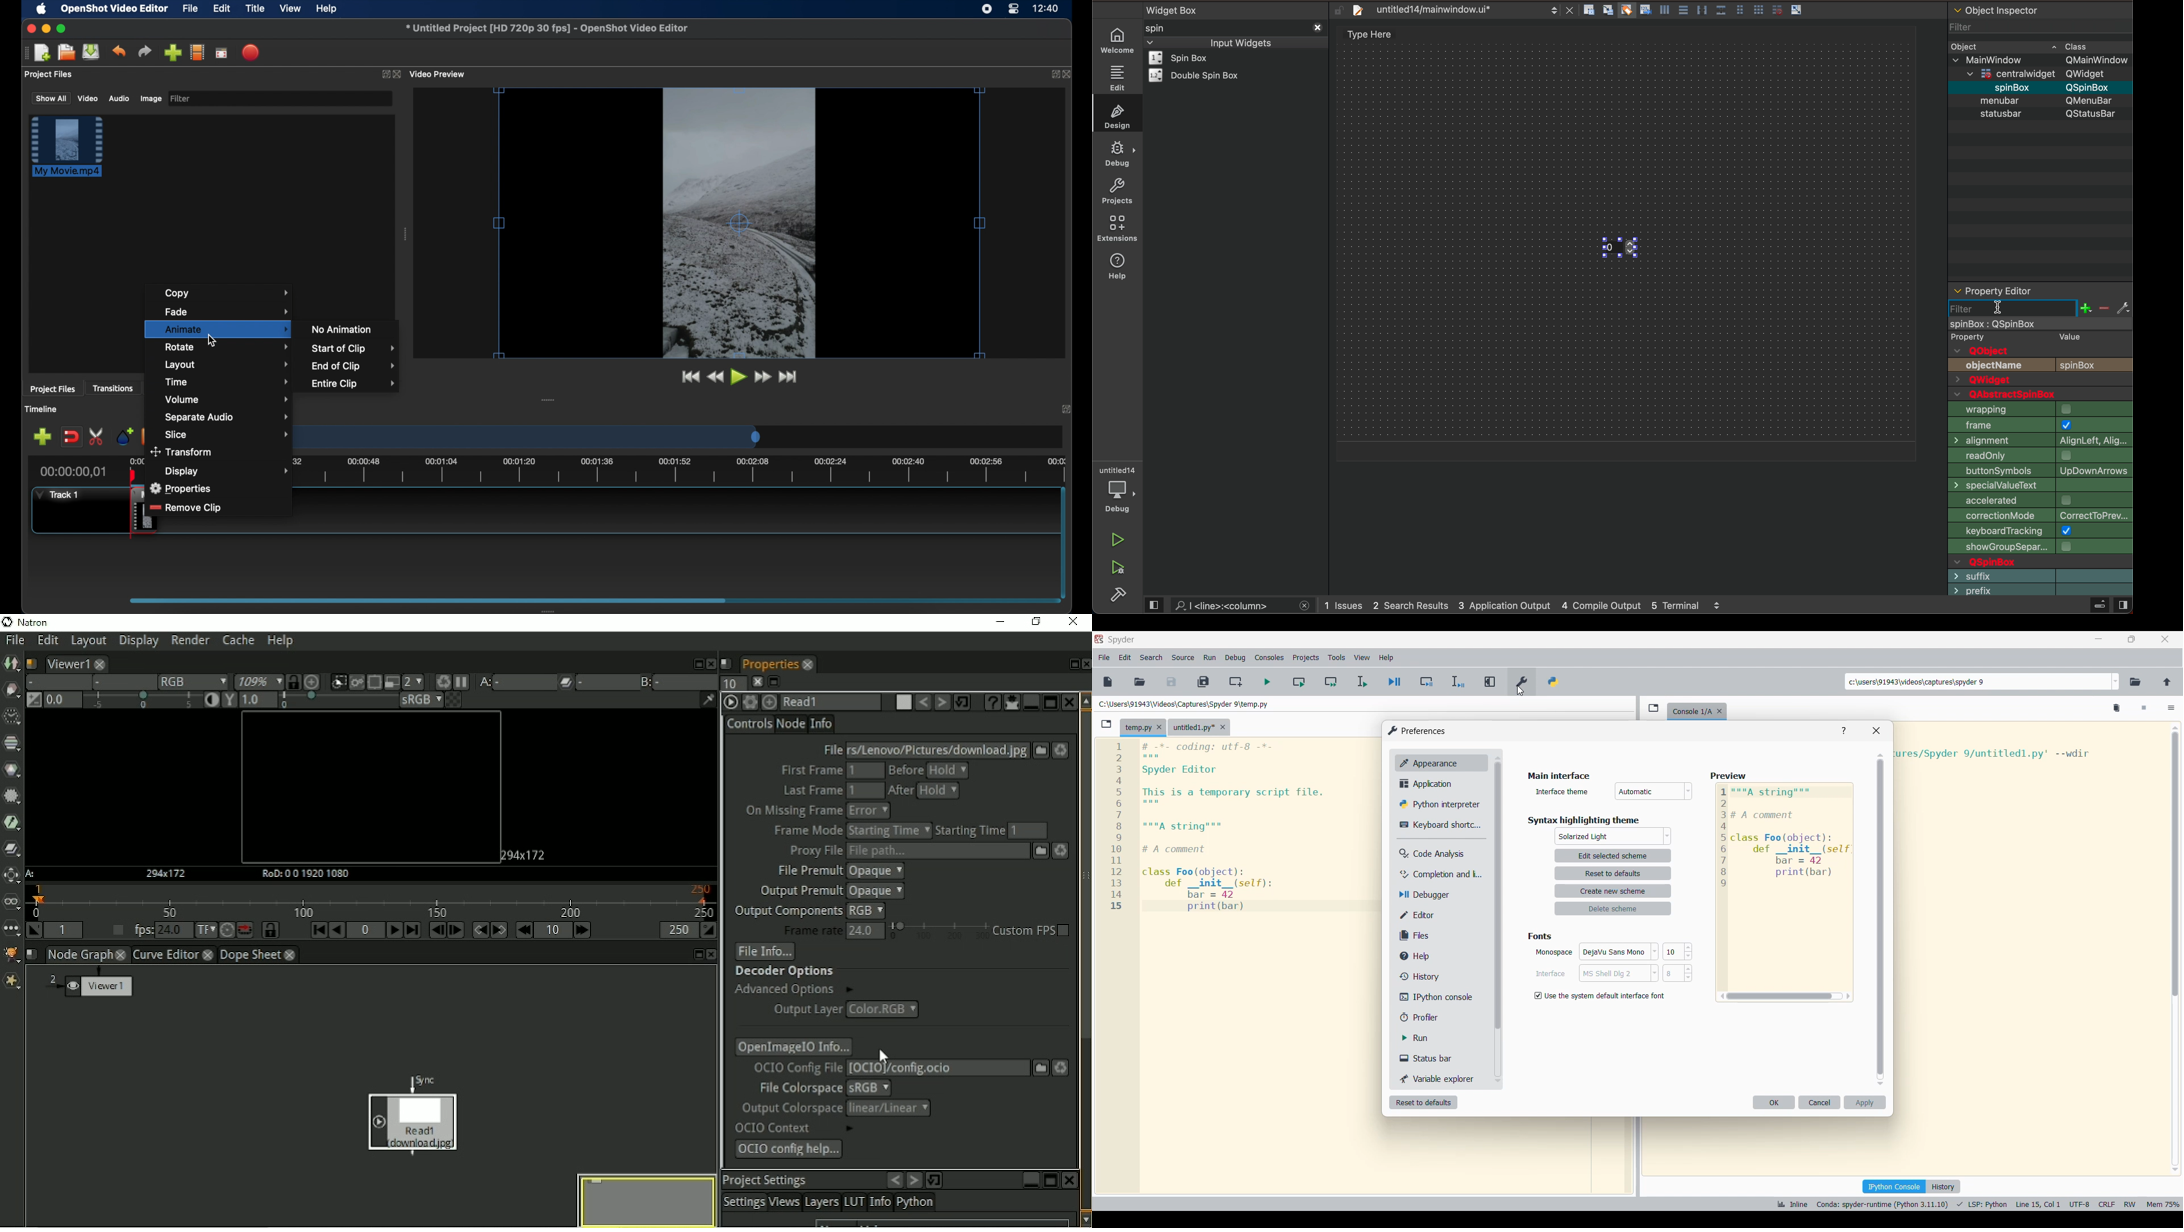 The width and height of the screenshot is (2184, 1232). Describe the element at coordinates (1105, 658) in the screenshot. I see `File menu` at that location.